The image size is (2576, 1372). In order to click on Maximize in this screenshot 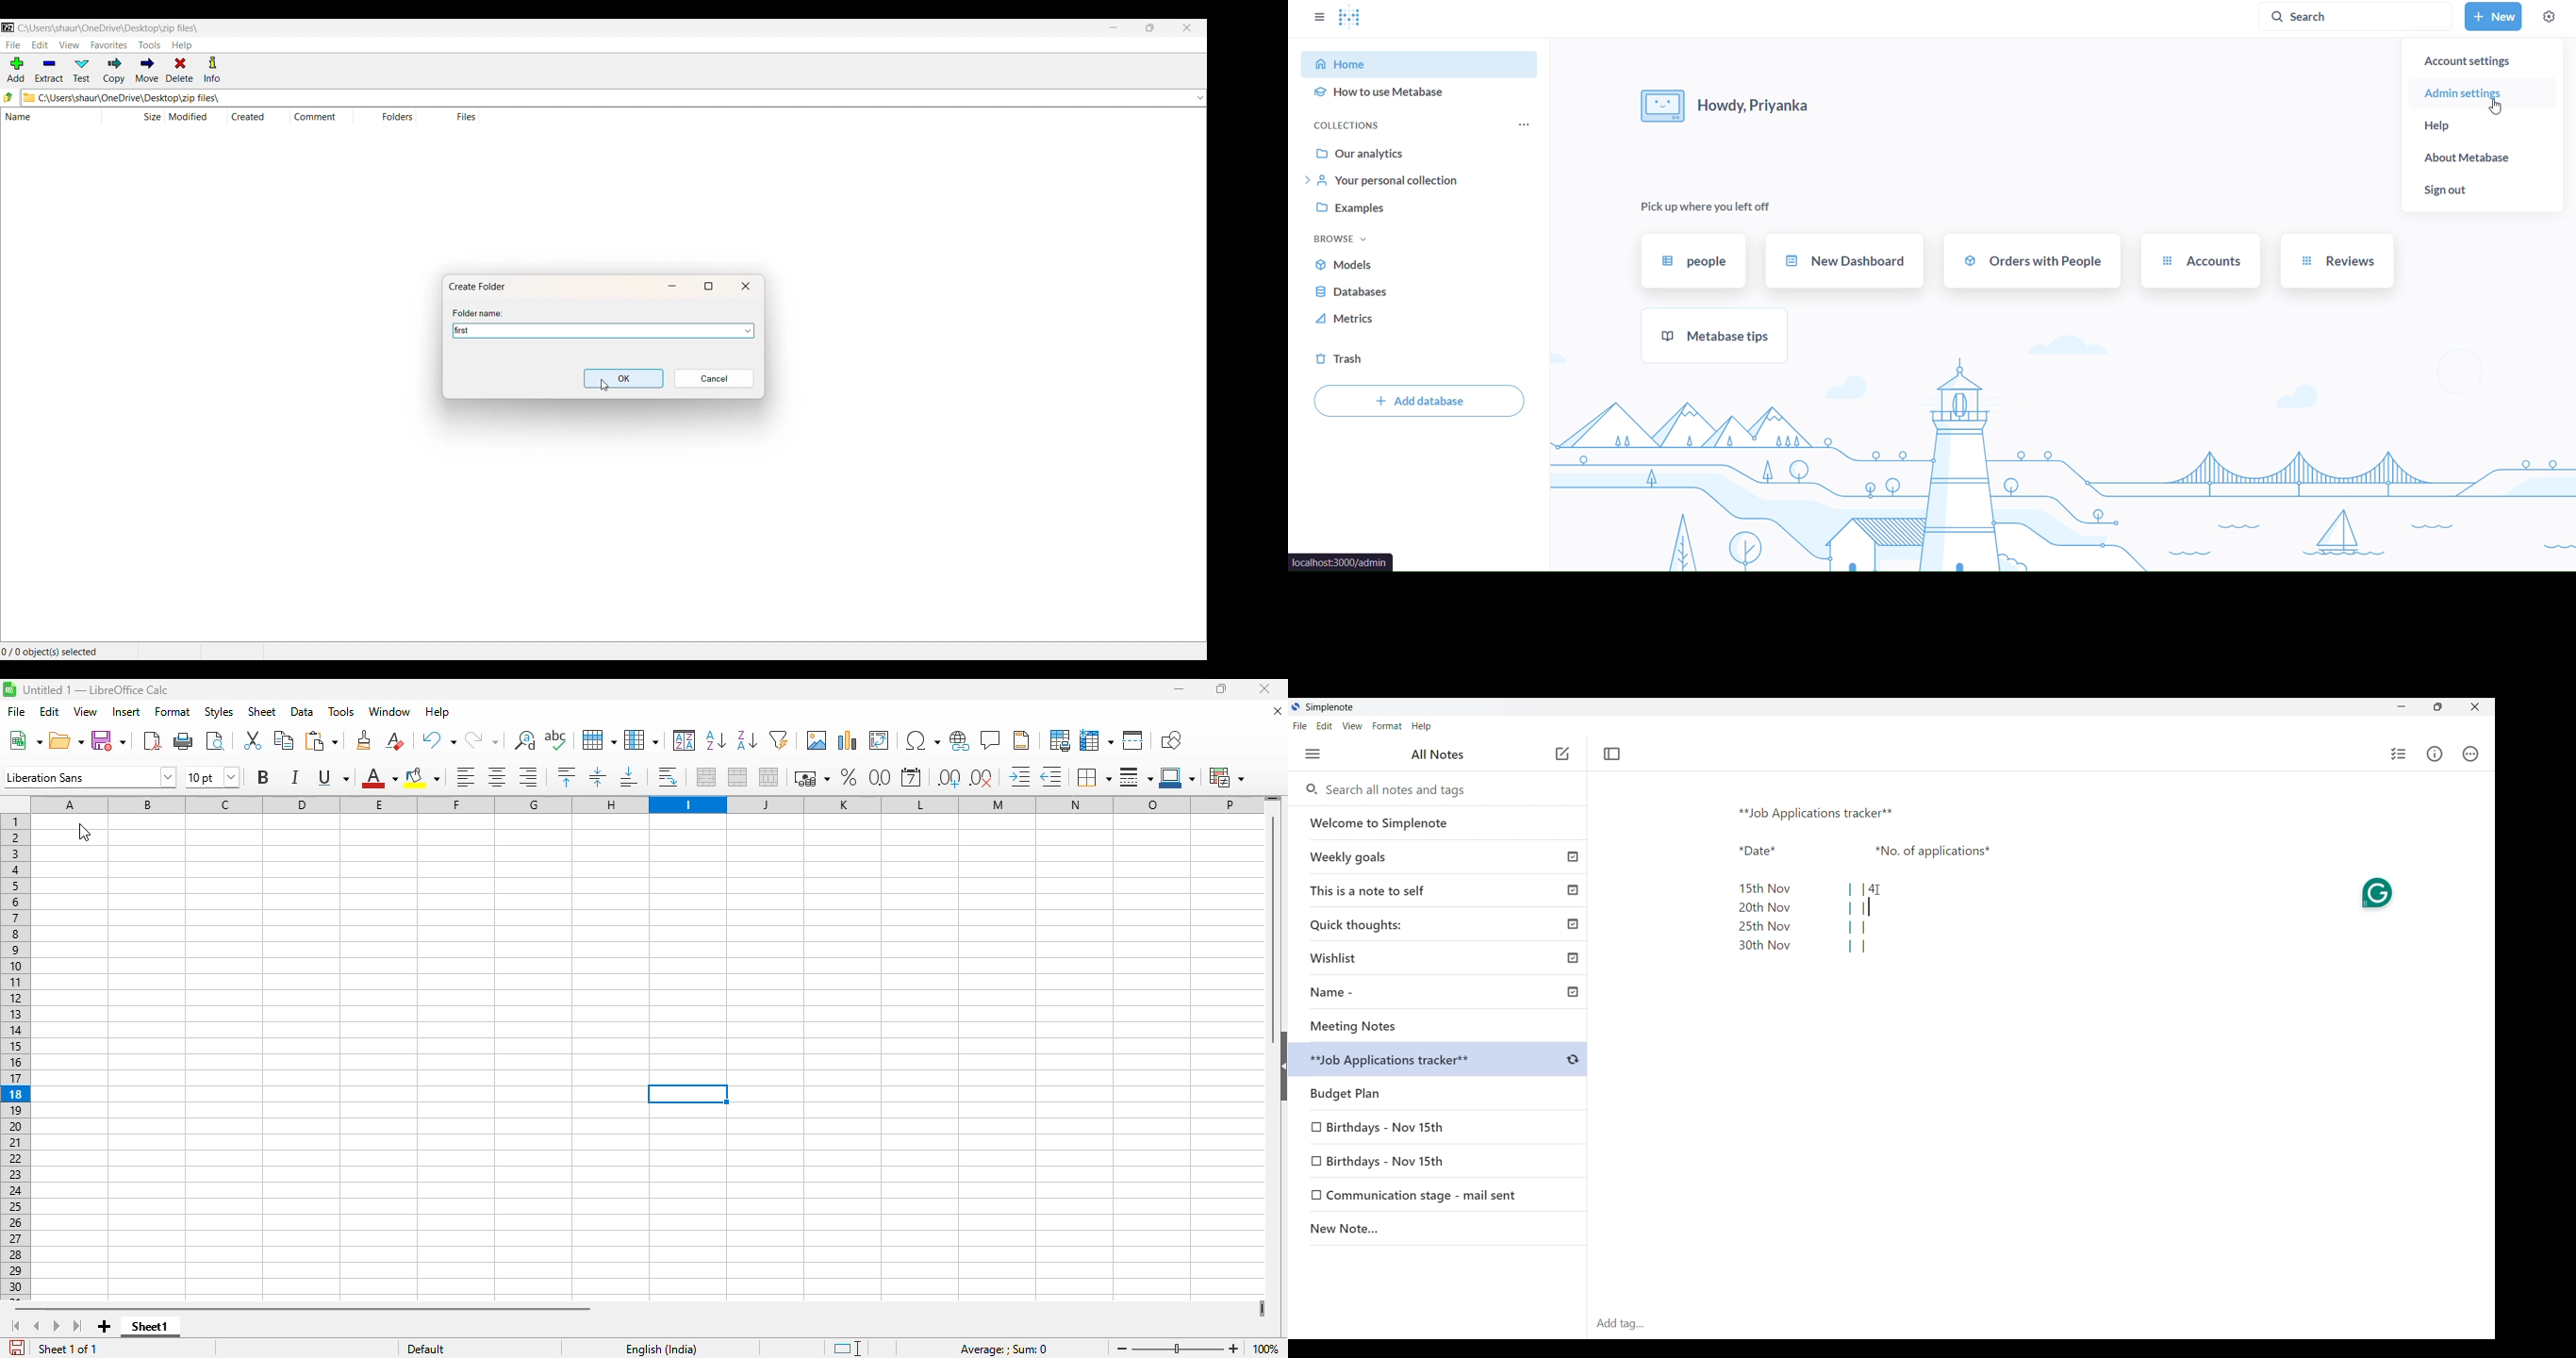, I will do `click(2438, 707)`.